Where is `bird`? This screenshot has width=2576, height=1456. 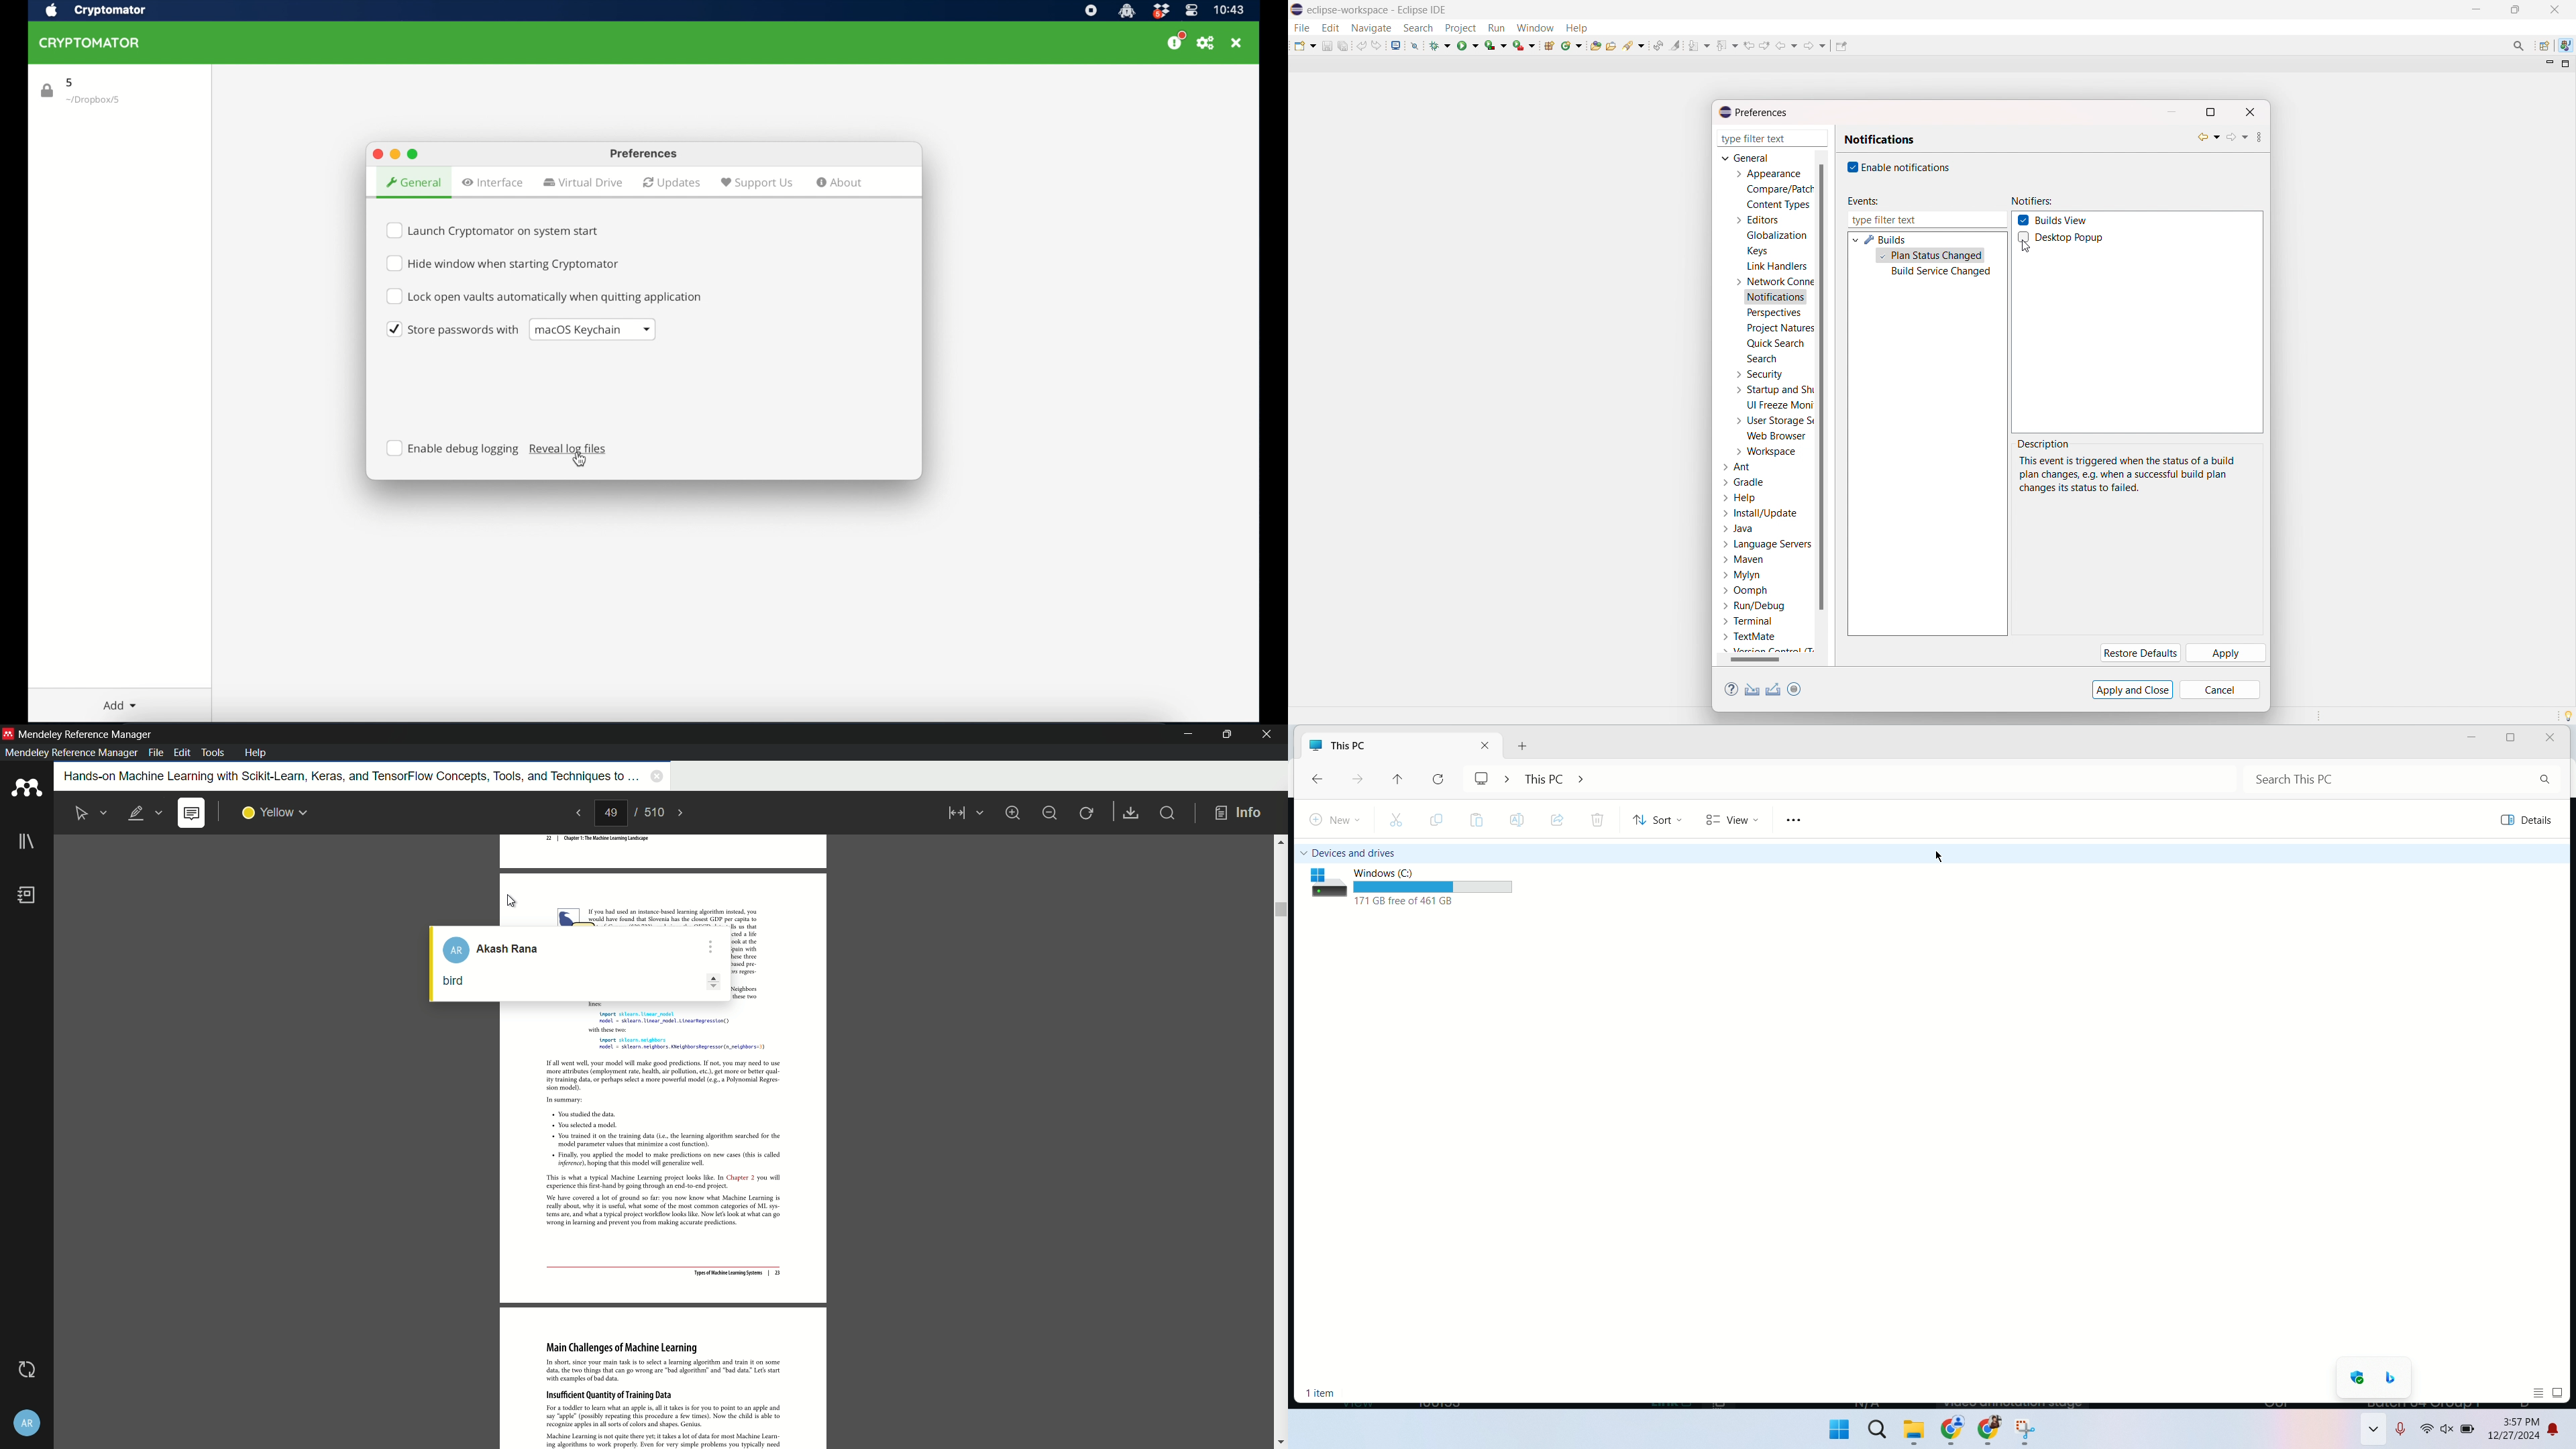 bird is located at coordinates (452, 980).